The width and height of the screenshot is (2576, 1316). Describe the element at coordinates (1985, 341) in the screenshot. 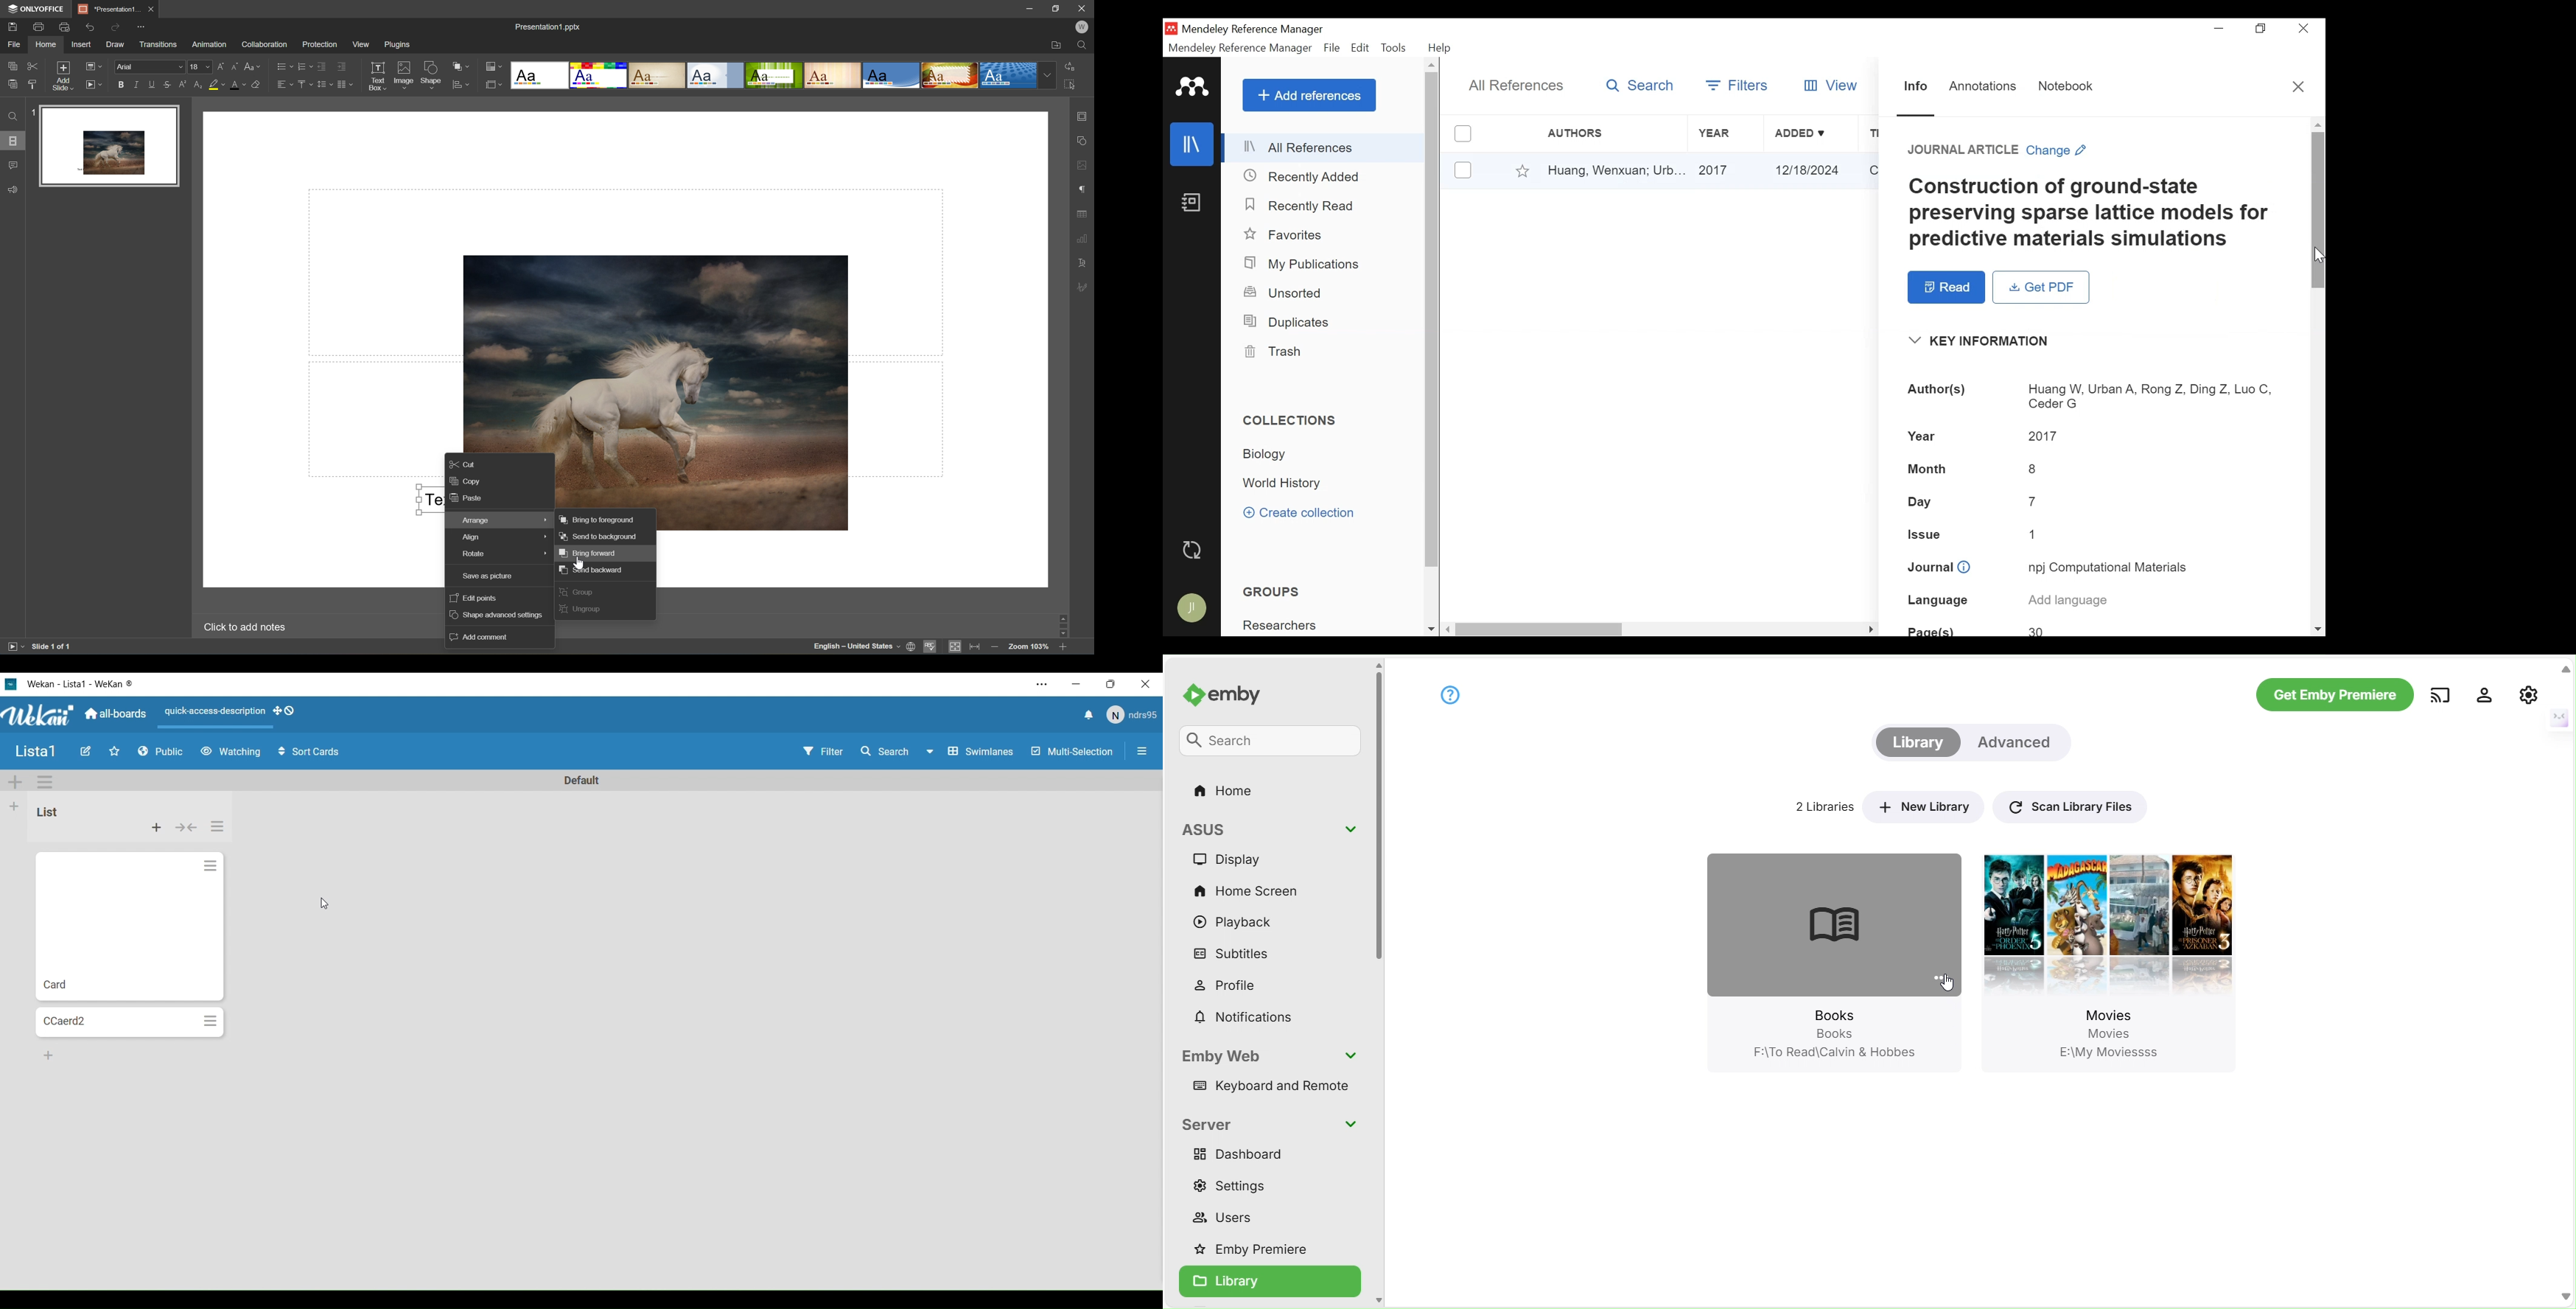

I see `Key Information` at that location.